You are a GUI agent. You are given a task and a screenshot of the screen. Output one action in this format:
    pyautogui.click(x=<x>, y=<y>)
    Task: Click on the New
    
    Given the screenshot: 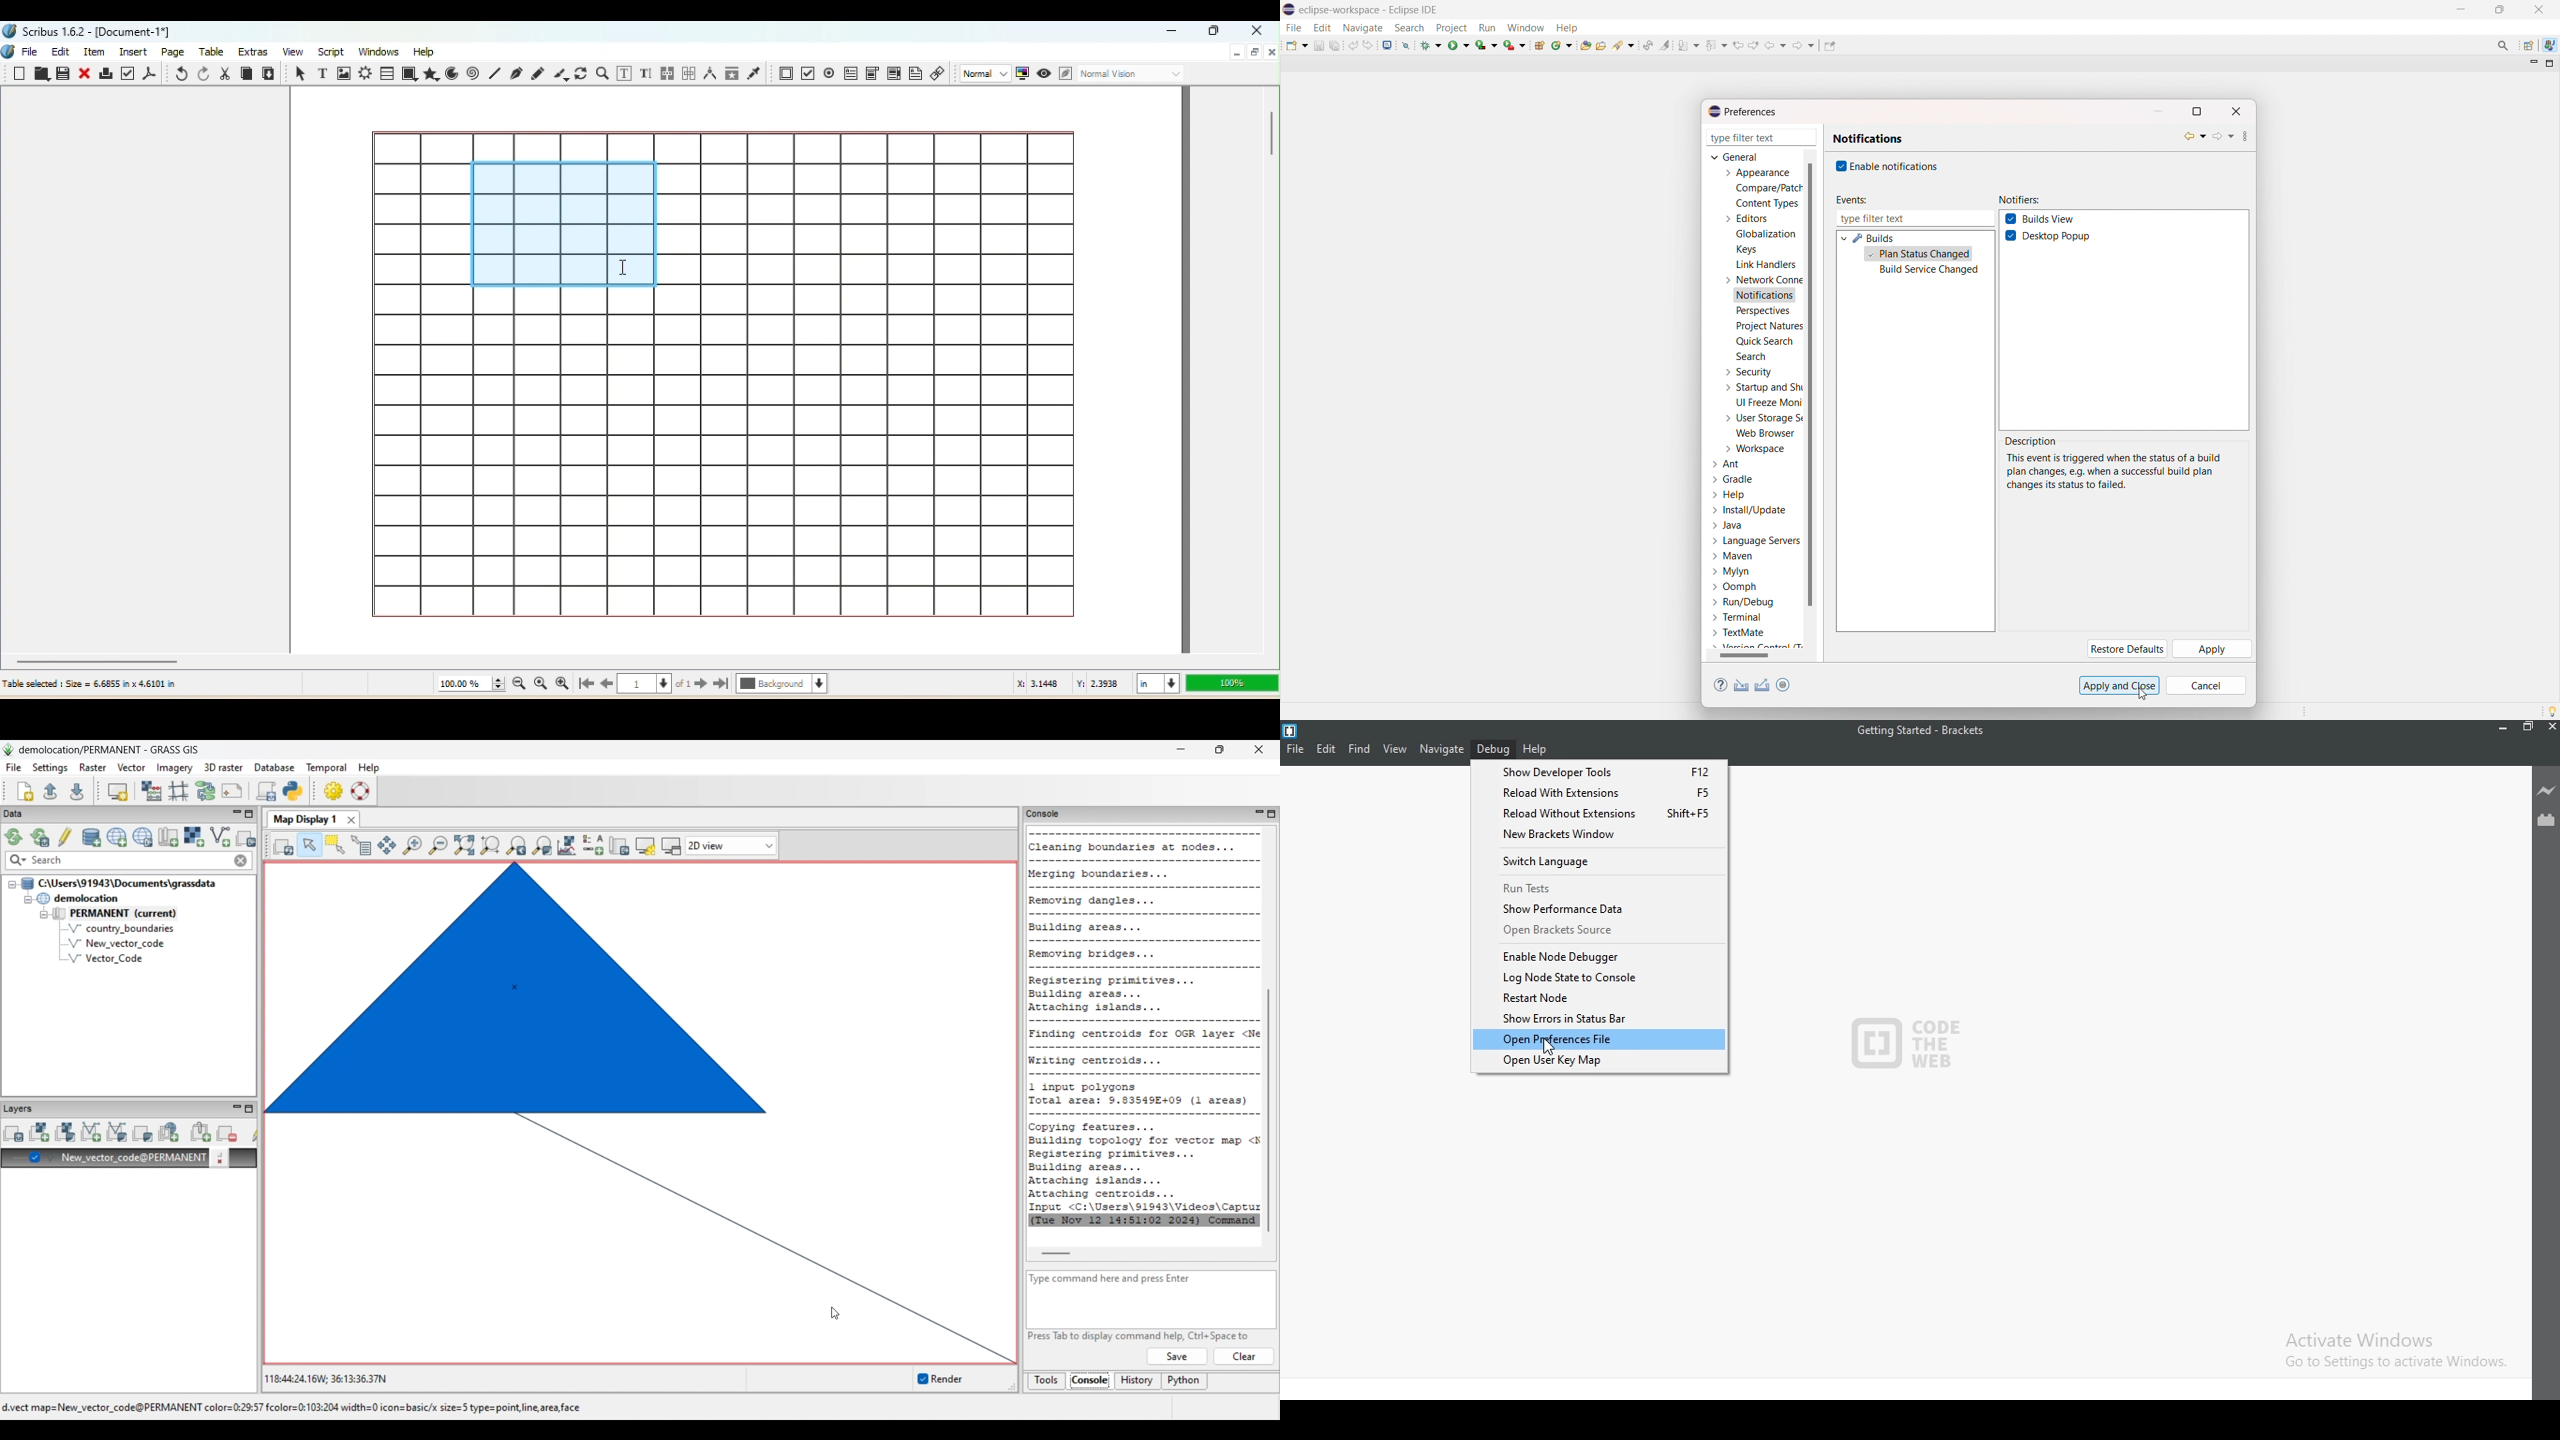 What is the action you would take?
    pyautogui.click(x=21, y=74)
    